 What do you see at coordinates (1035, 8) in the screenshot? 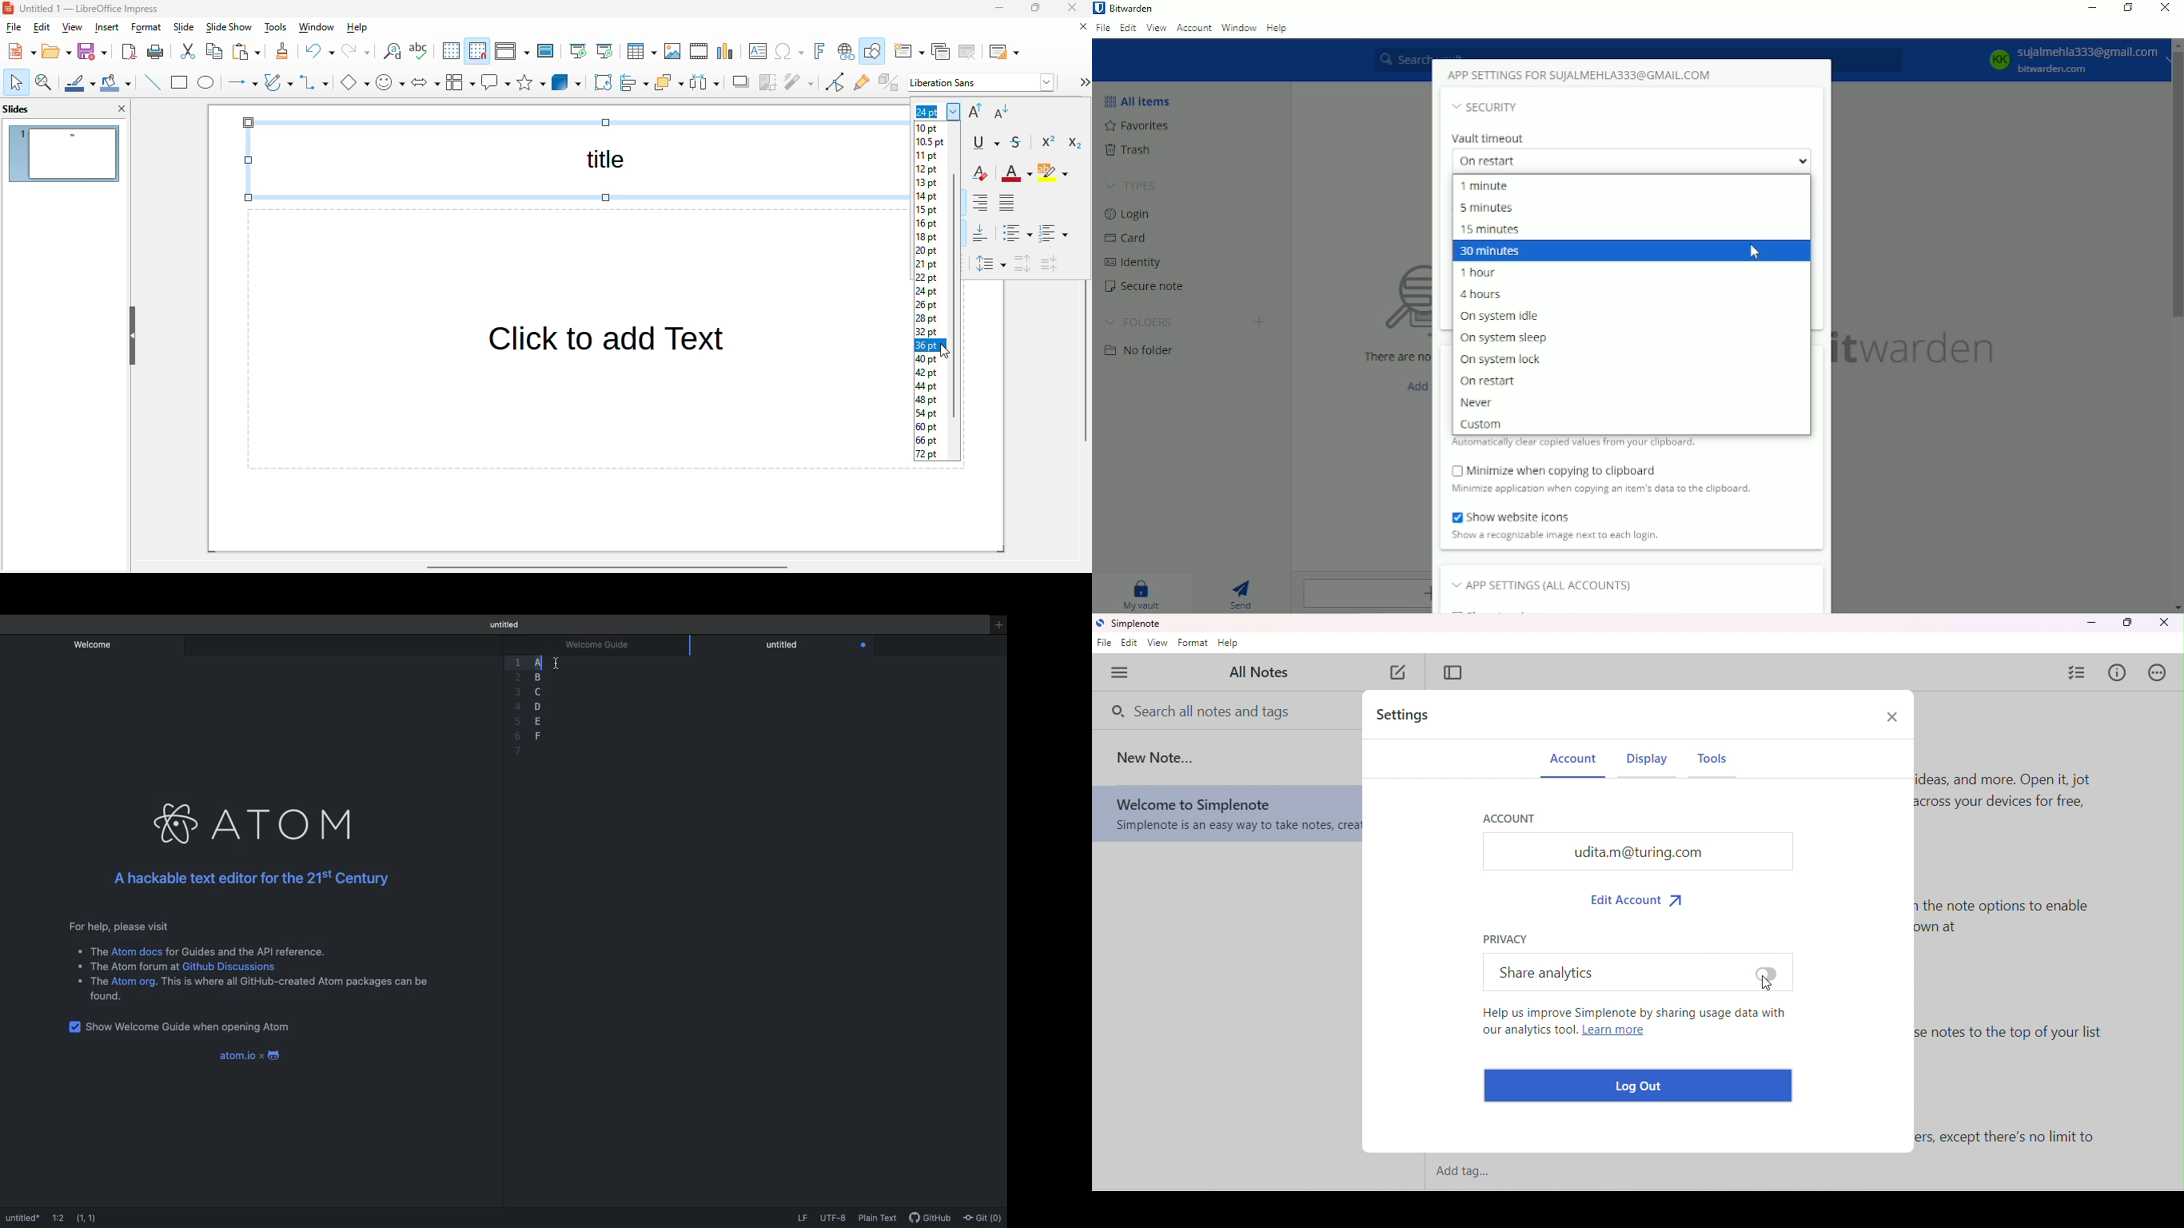
I see `maximize` at bounding box center [1035, 8].